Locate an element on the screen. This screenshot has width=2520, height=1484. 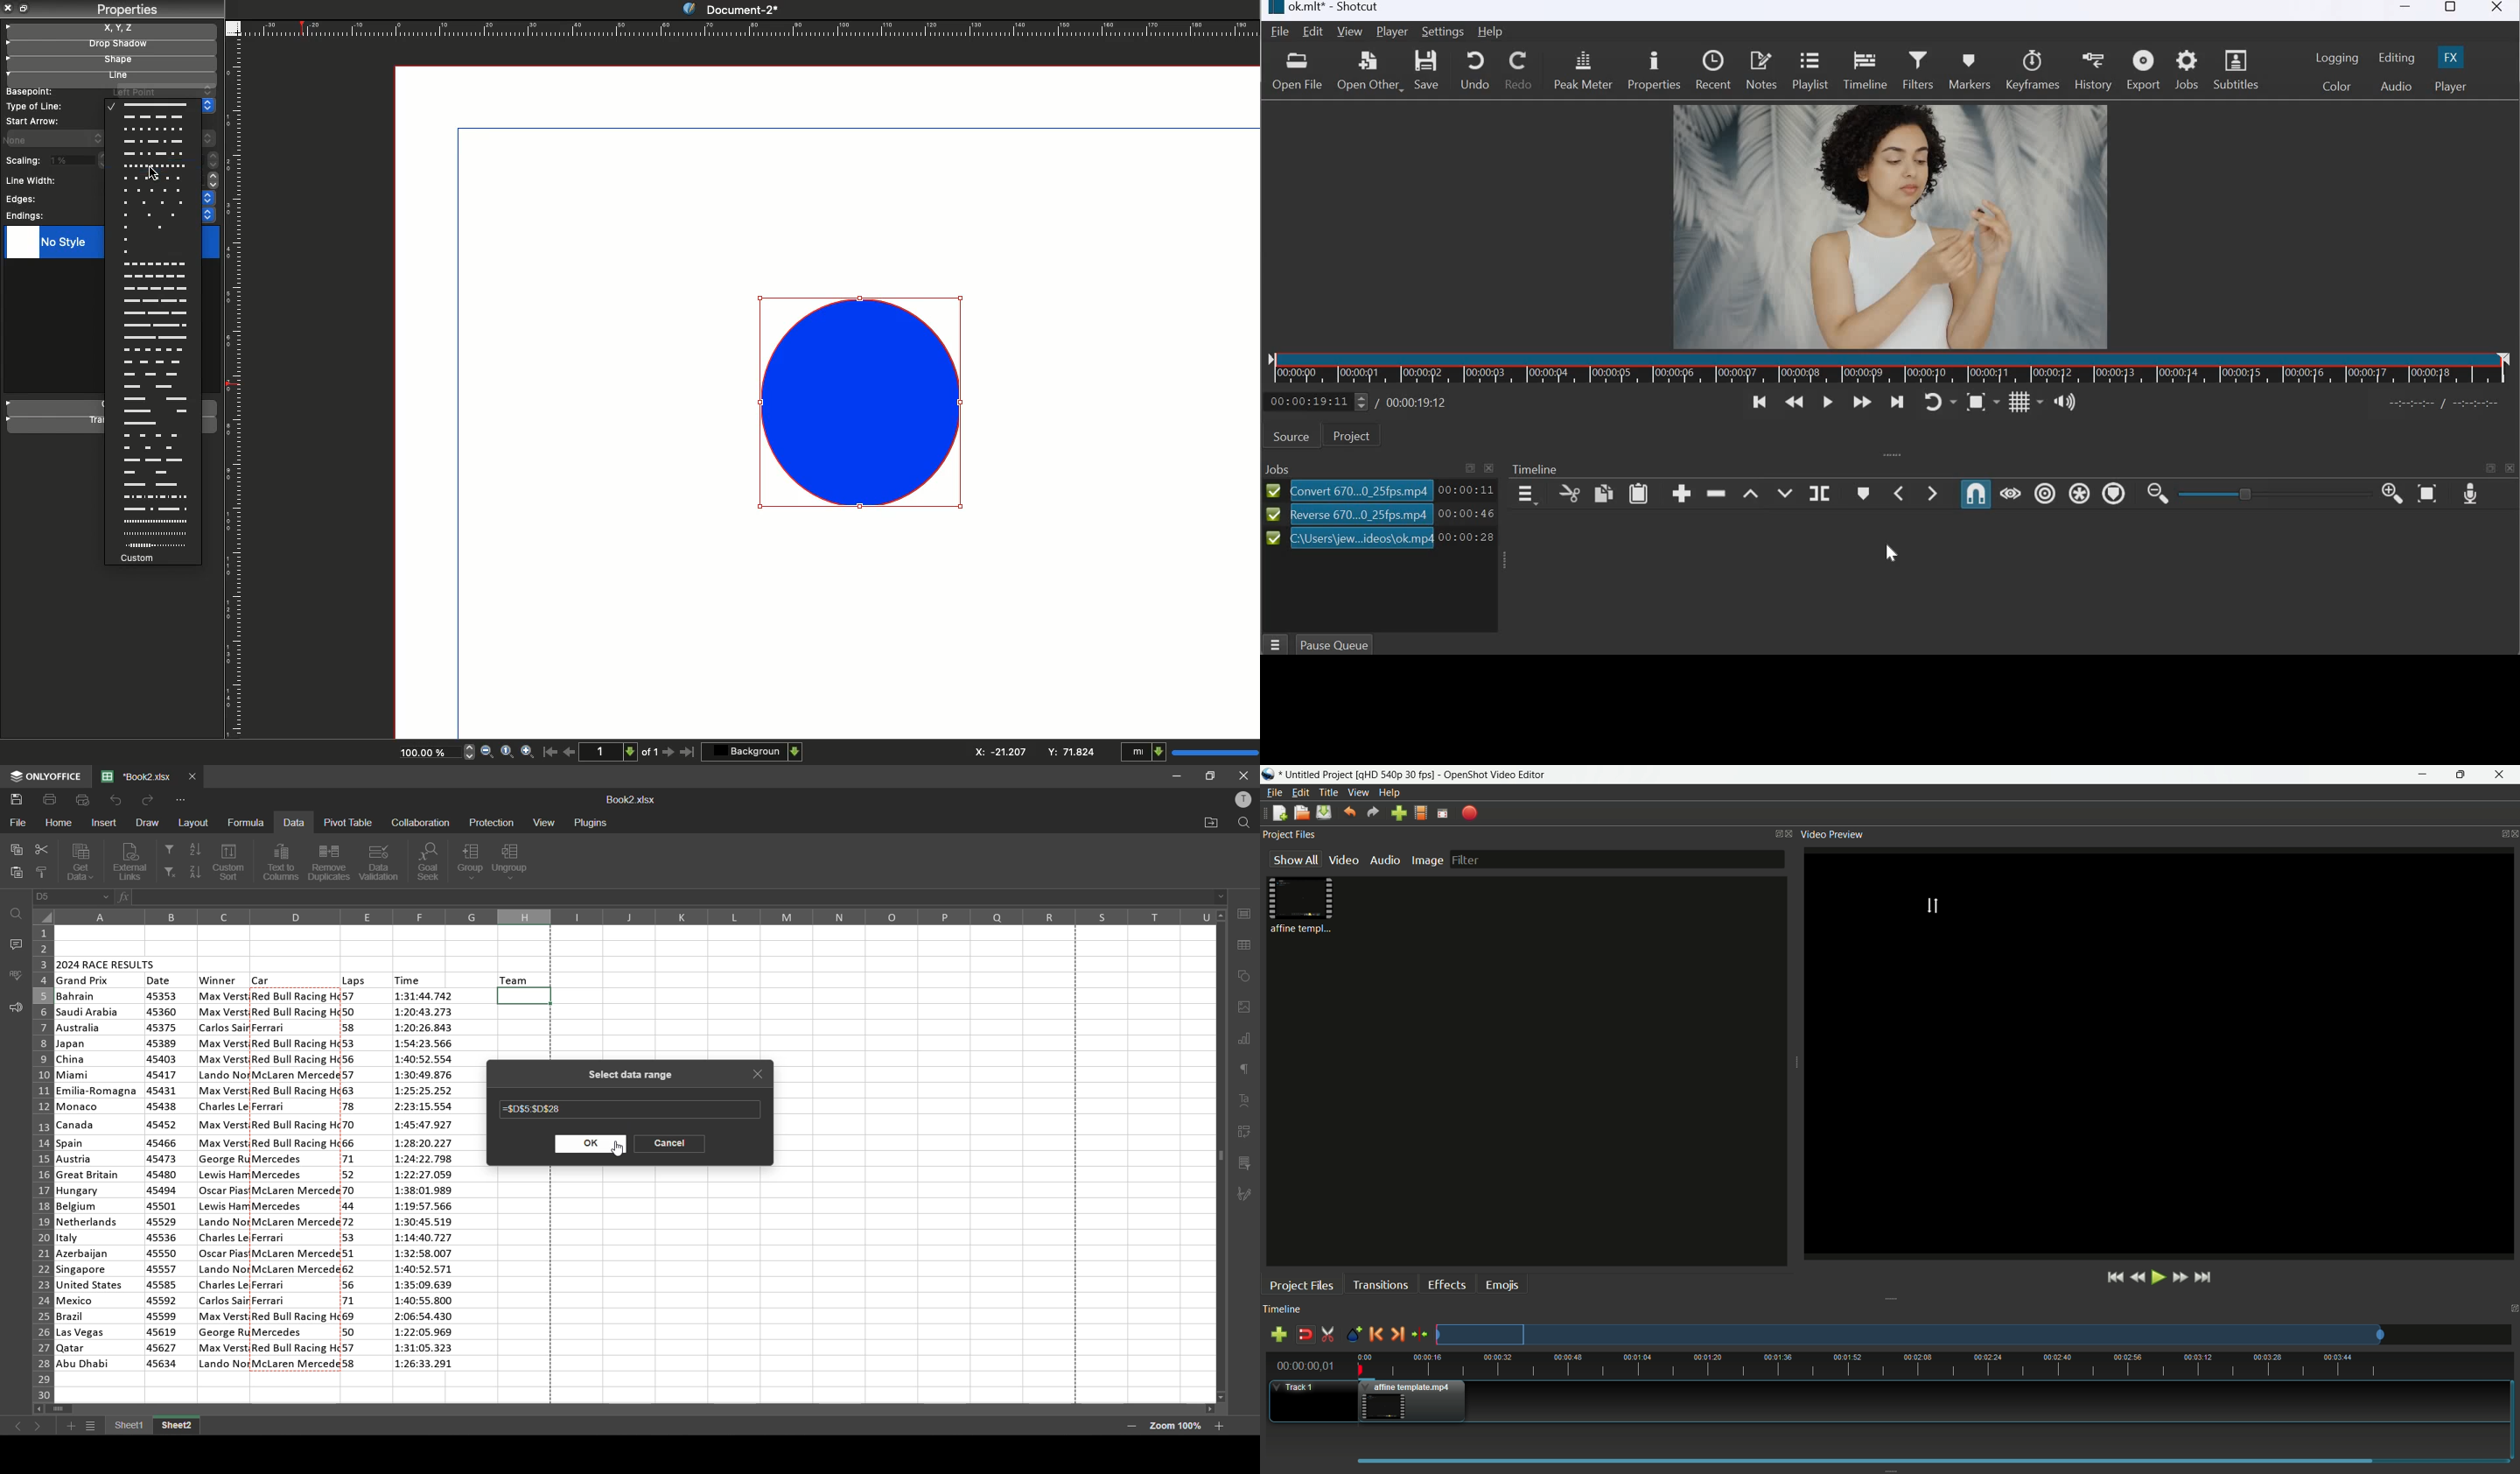
updated range is located at coordinates (534, 1110).